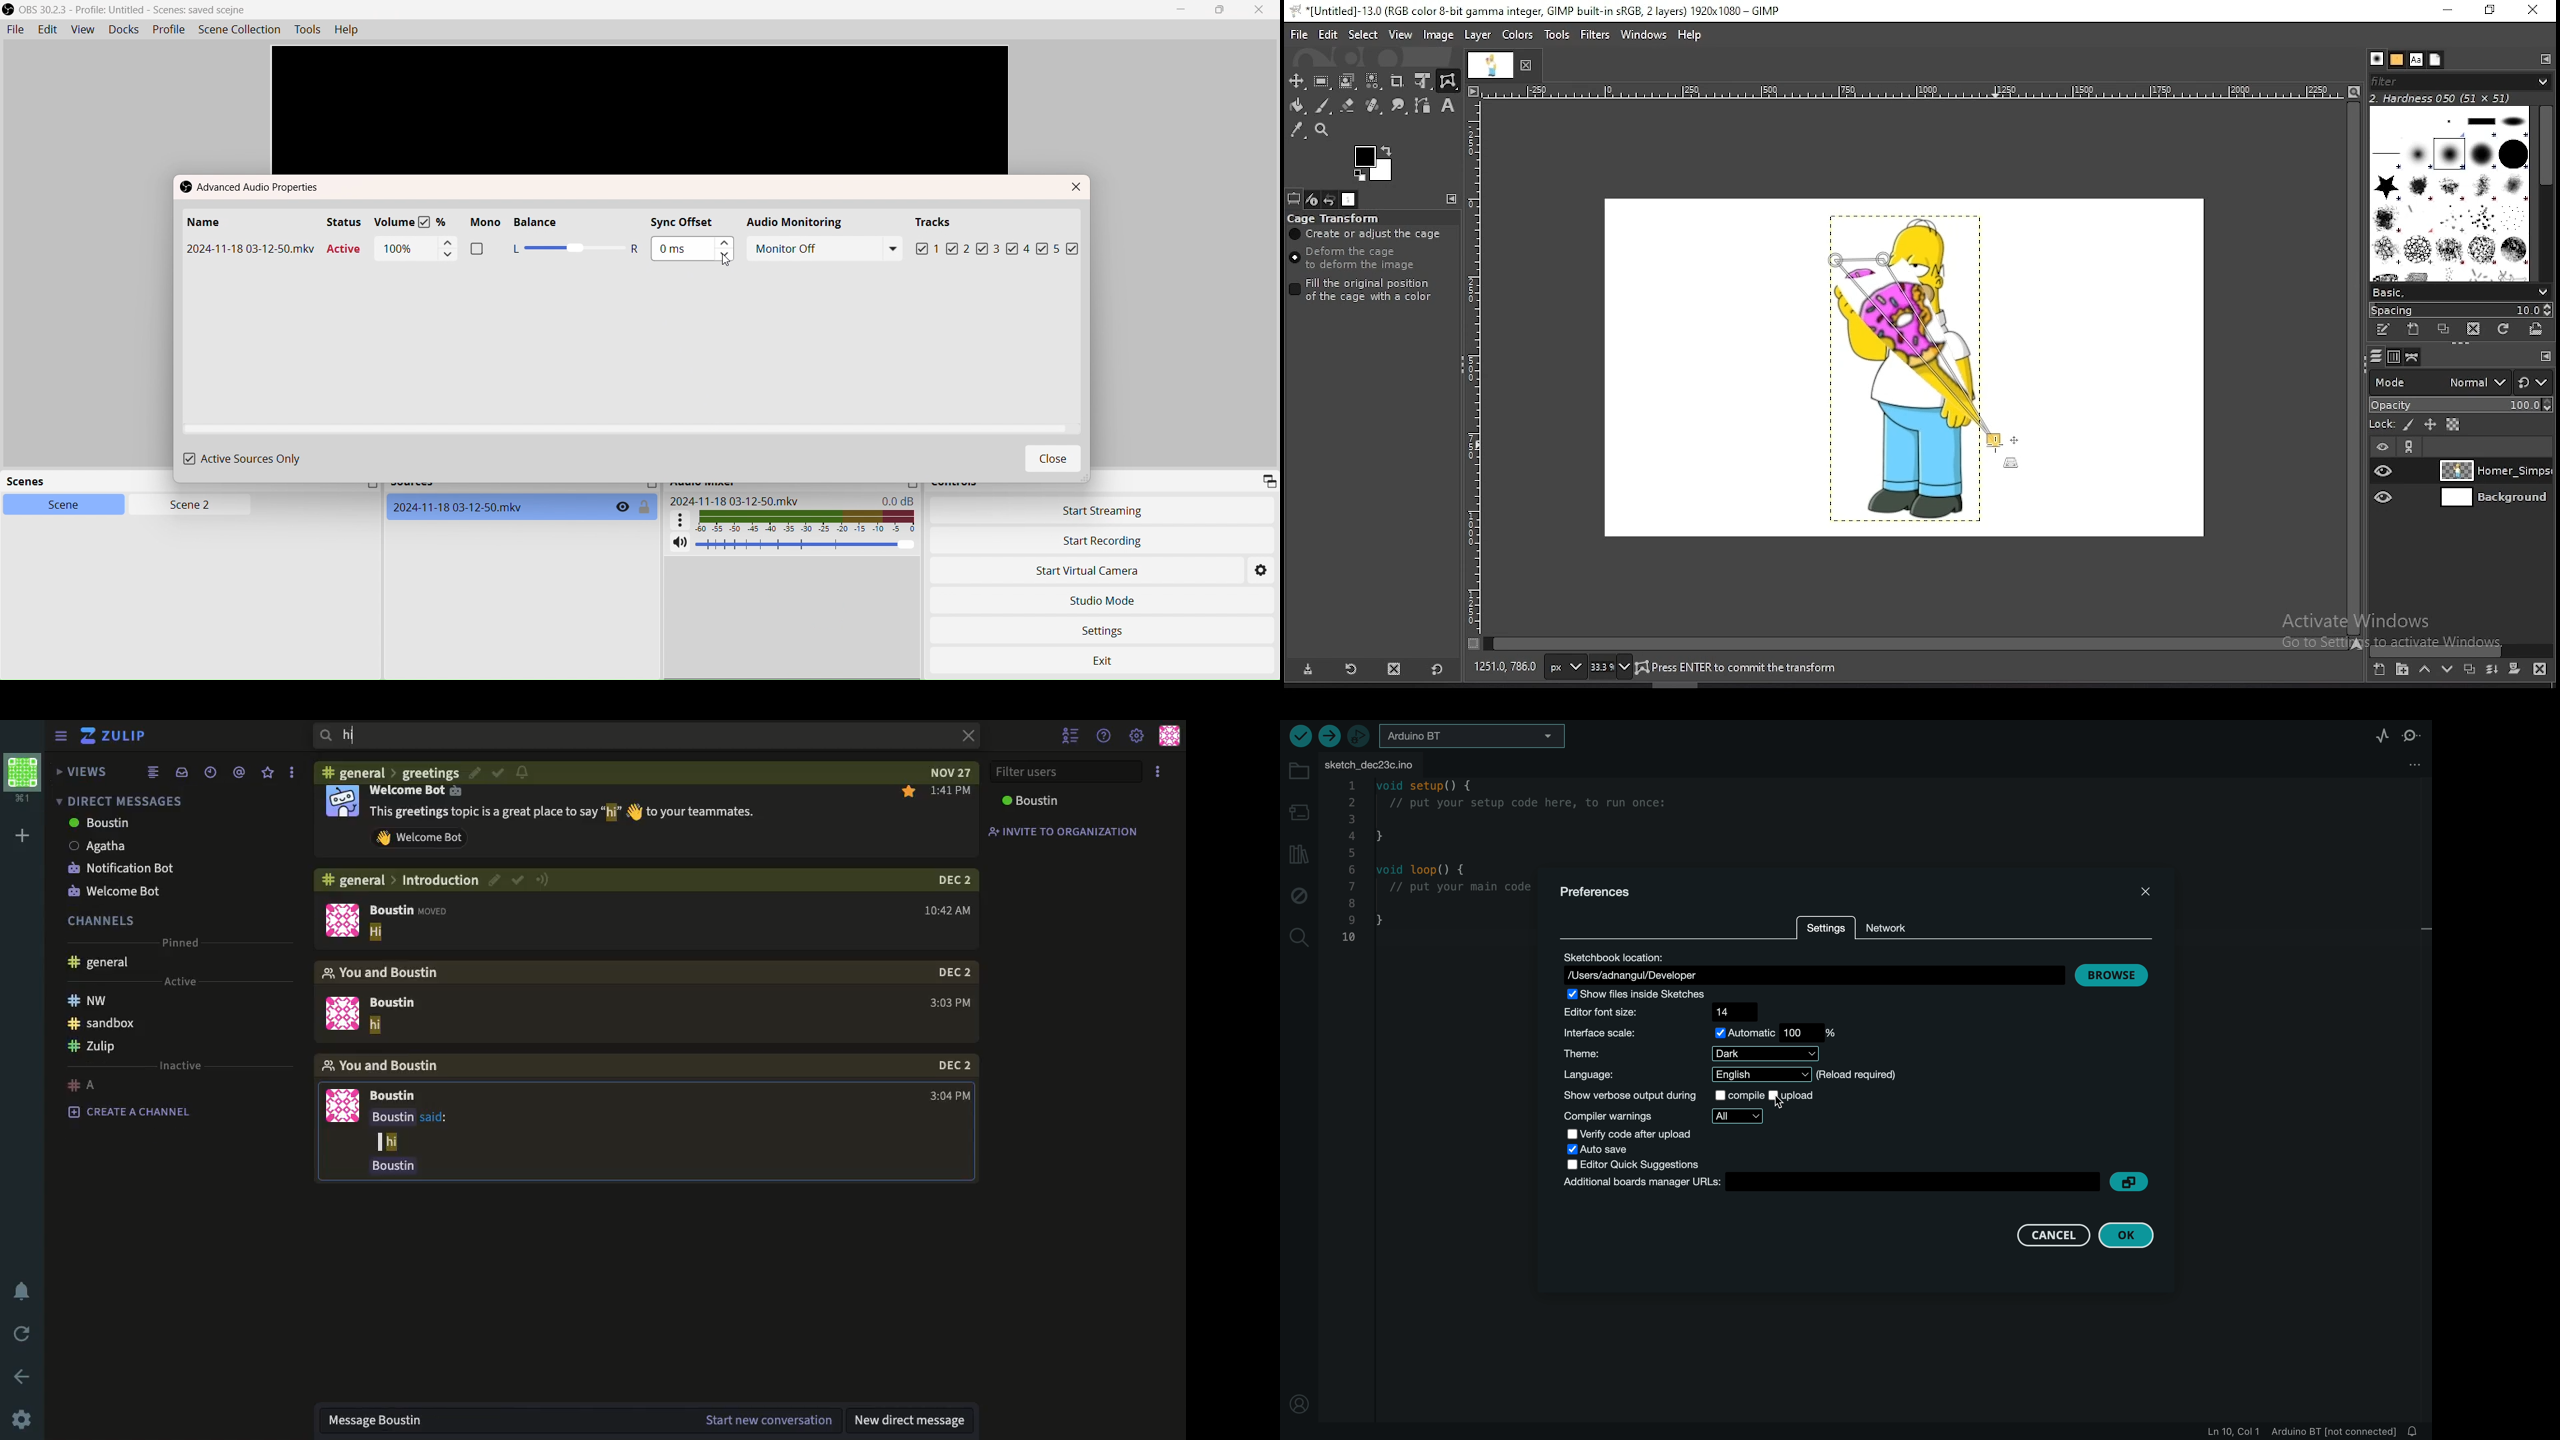 This screenshot has width=2576, height=1456. Describe the element at coordinates (421, 1420) in the screenshot. I see `message nw channel events` at that location.